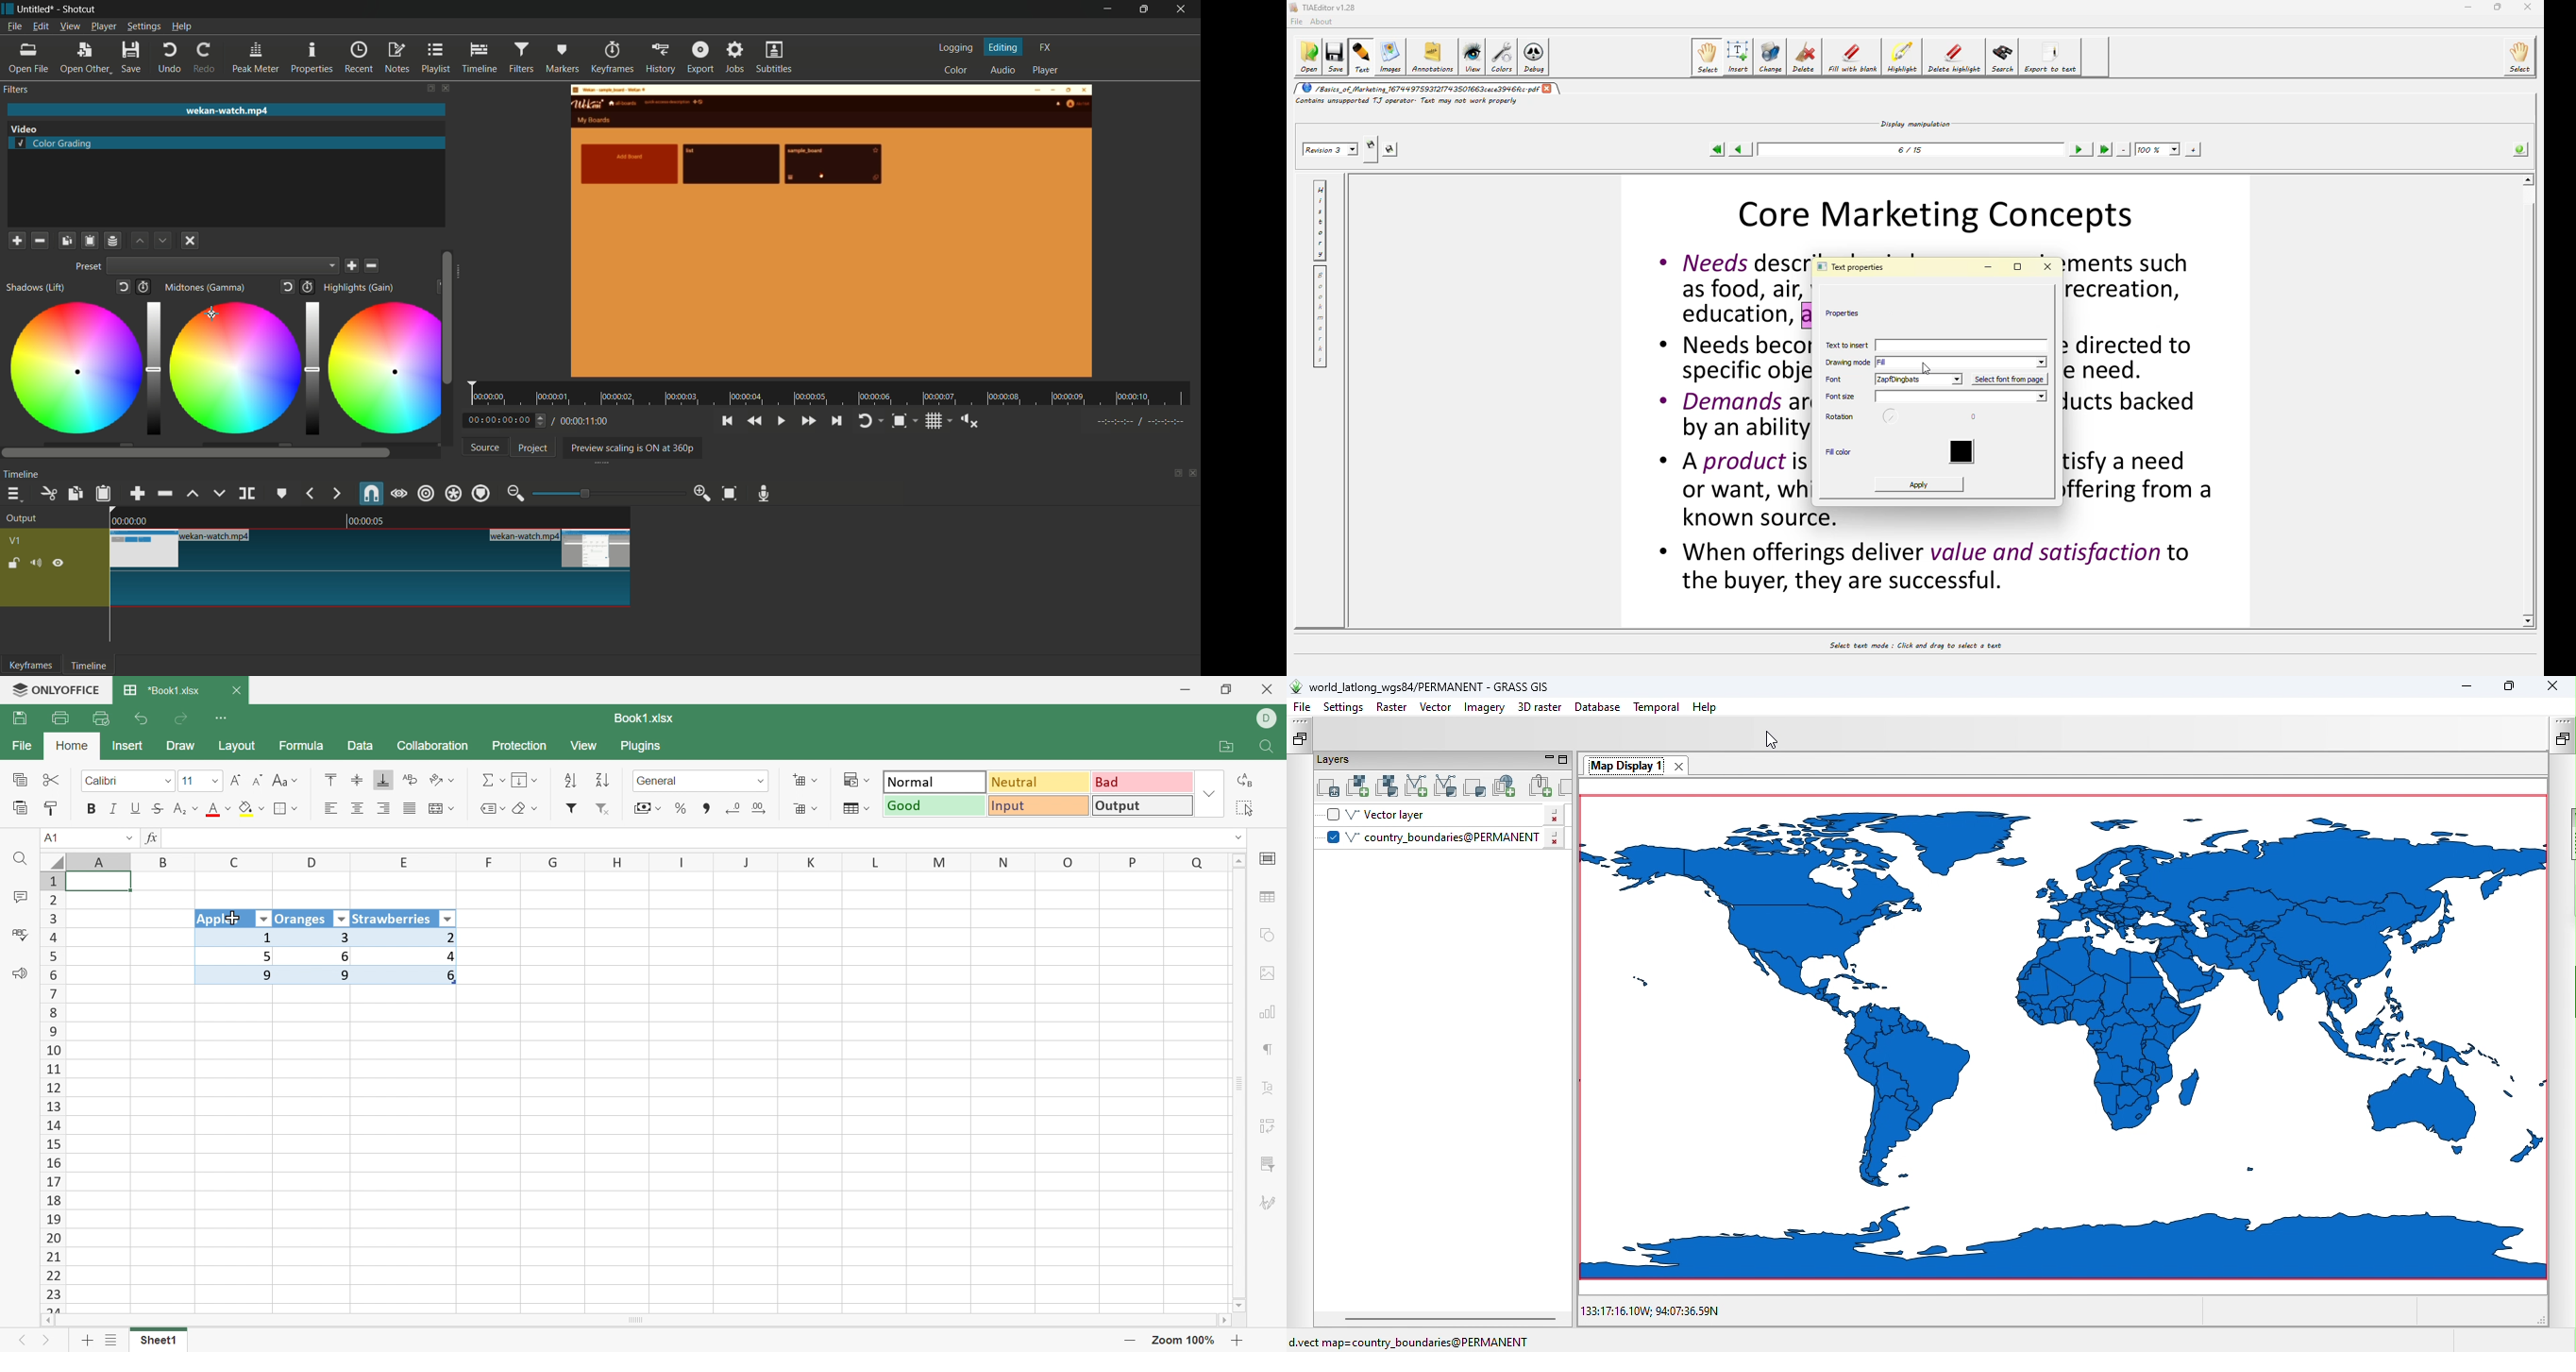 The image size is (2576, 1372). I want to click on scroll bar, so click(446, 317).